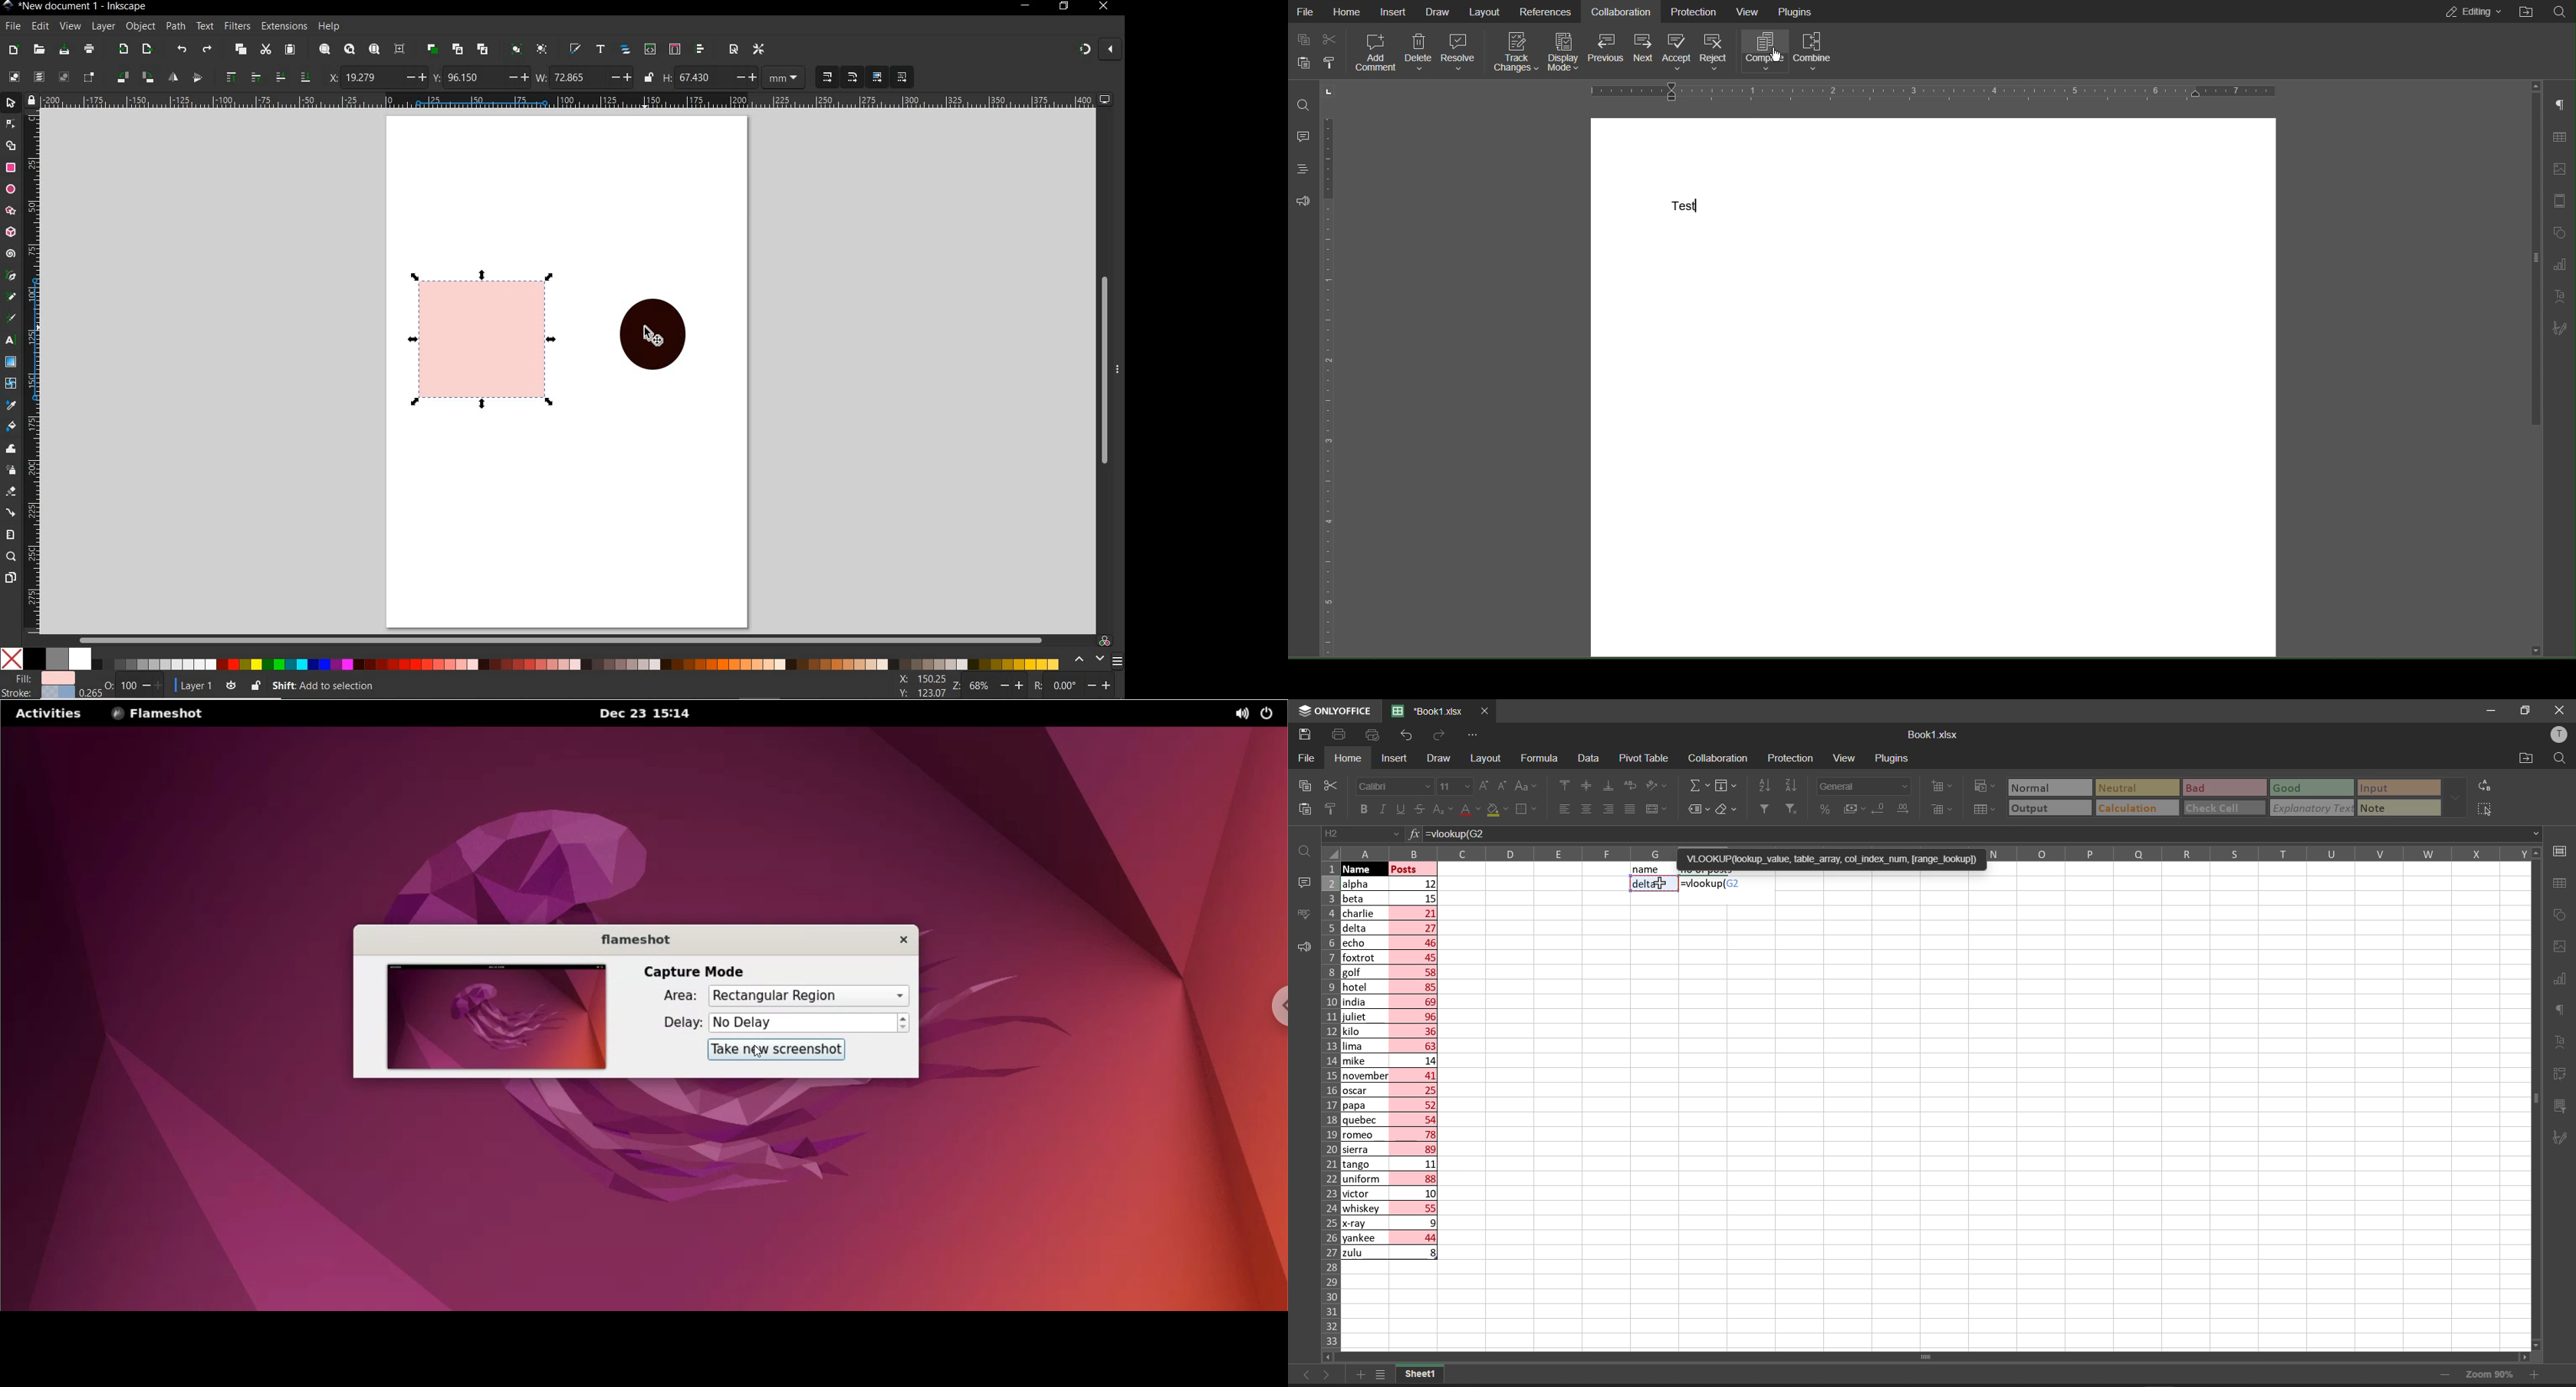 Image resolution: width=2576 pixels, height=1400 pixels. I want to click on justified, so click(1629, 809).